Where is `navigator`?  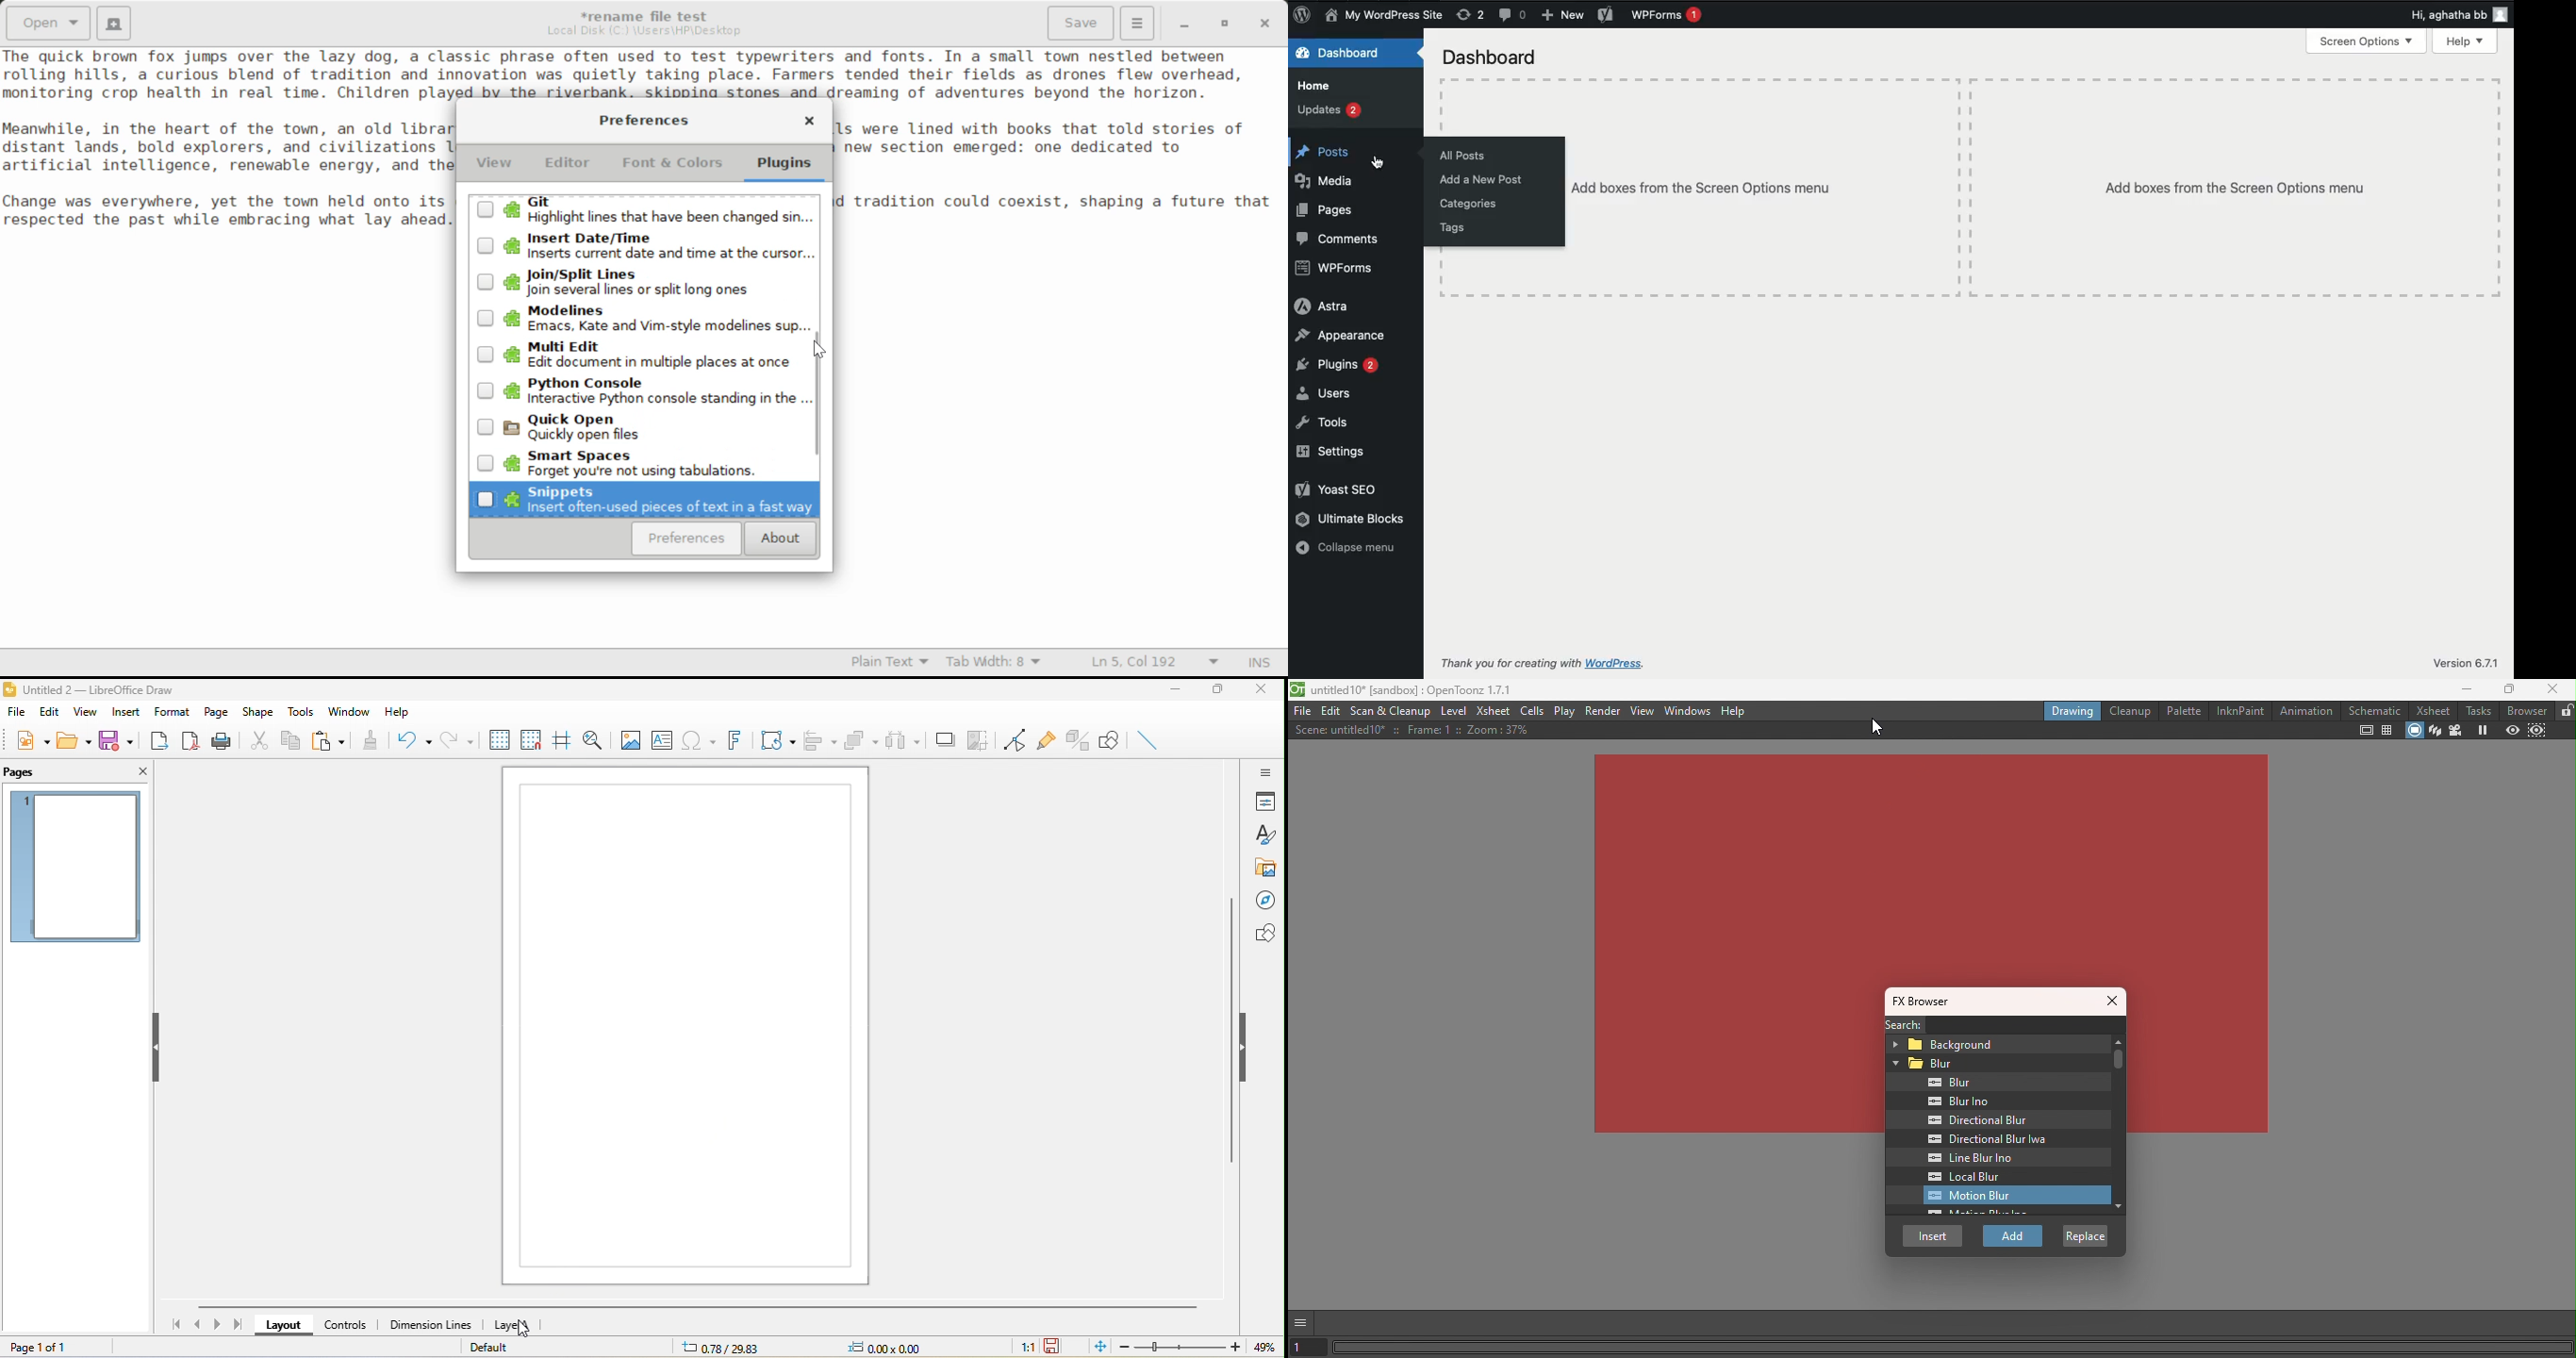 navigator is located at coordinates (1263, 897).